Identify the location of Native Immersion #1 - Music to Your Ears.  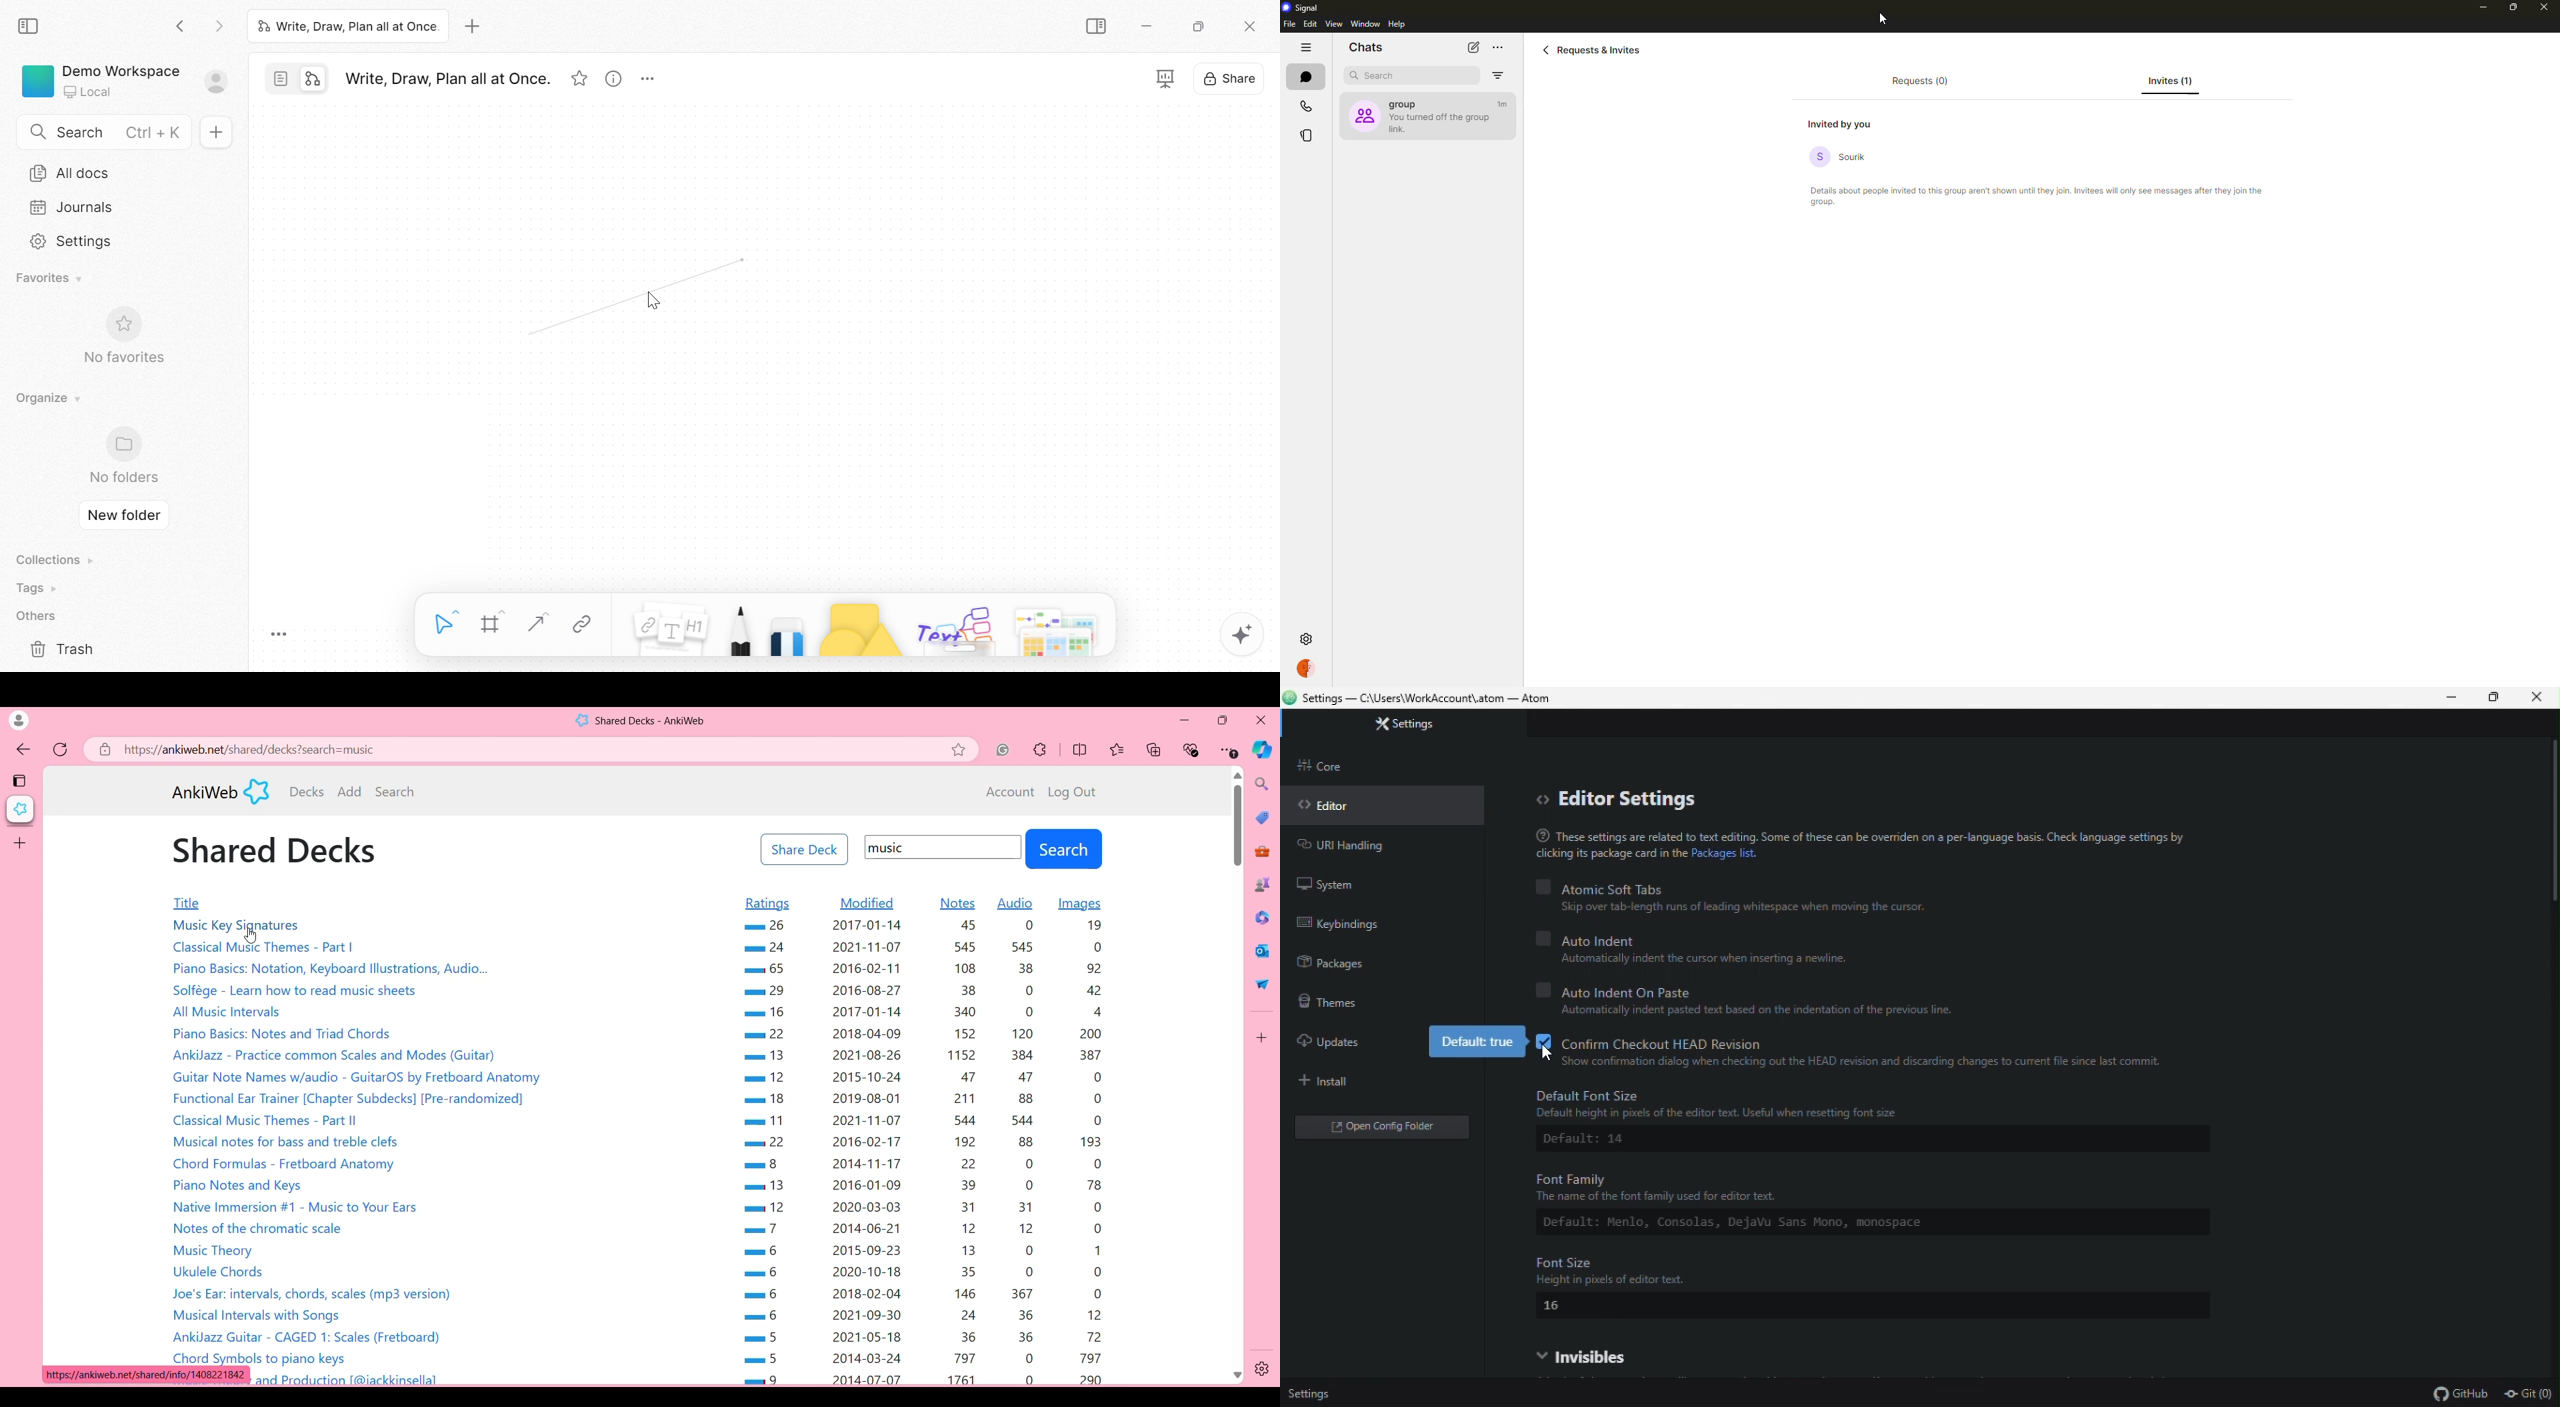
(301, 1206).